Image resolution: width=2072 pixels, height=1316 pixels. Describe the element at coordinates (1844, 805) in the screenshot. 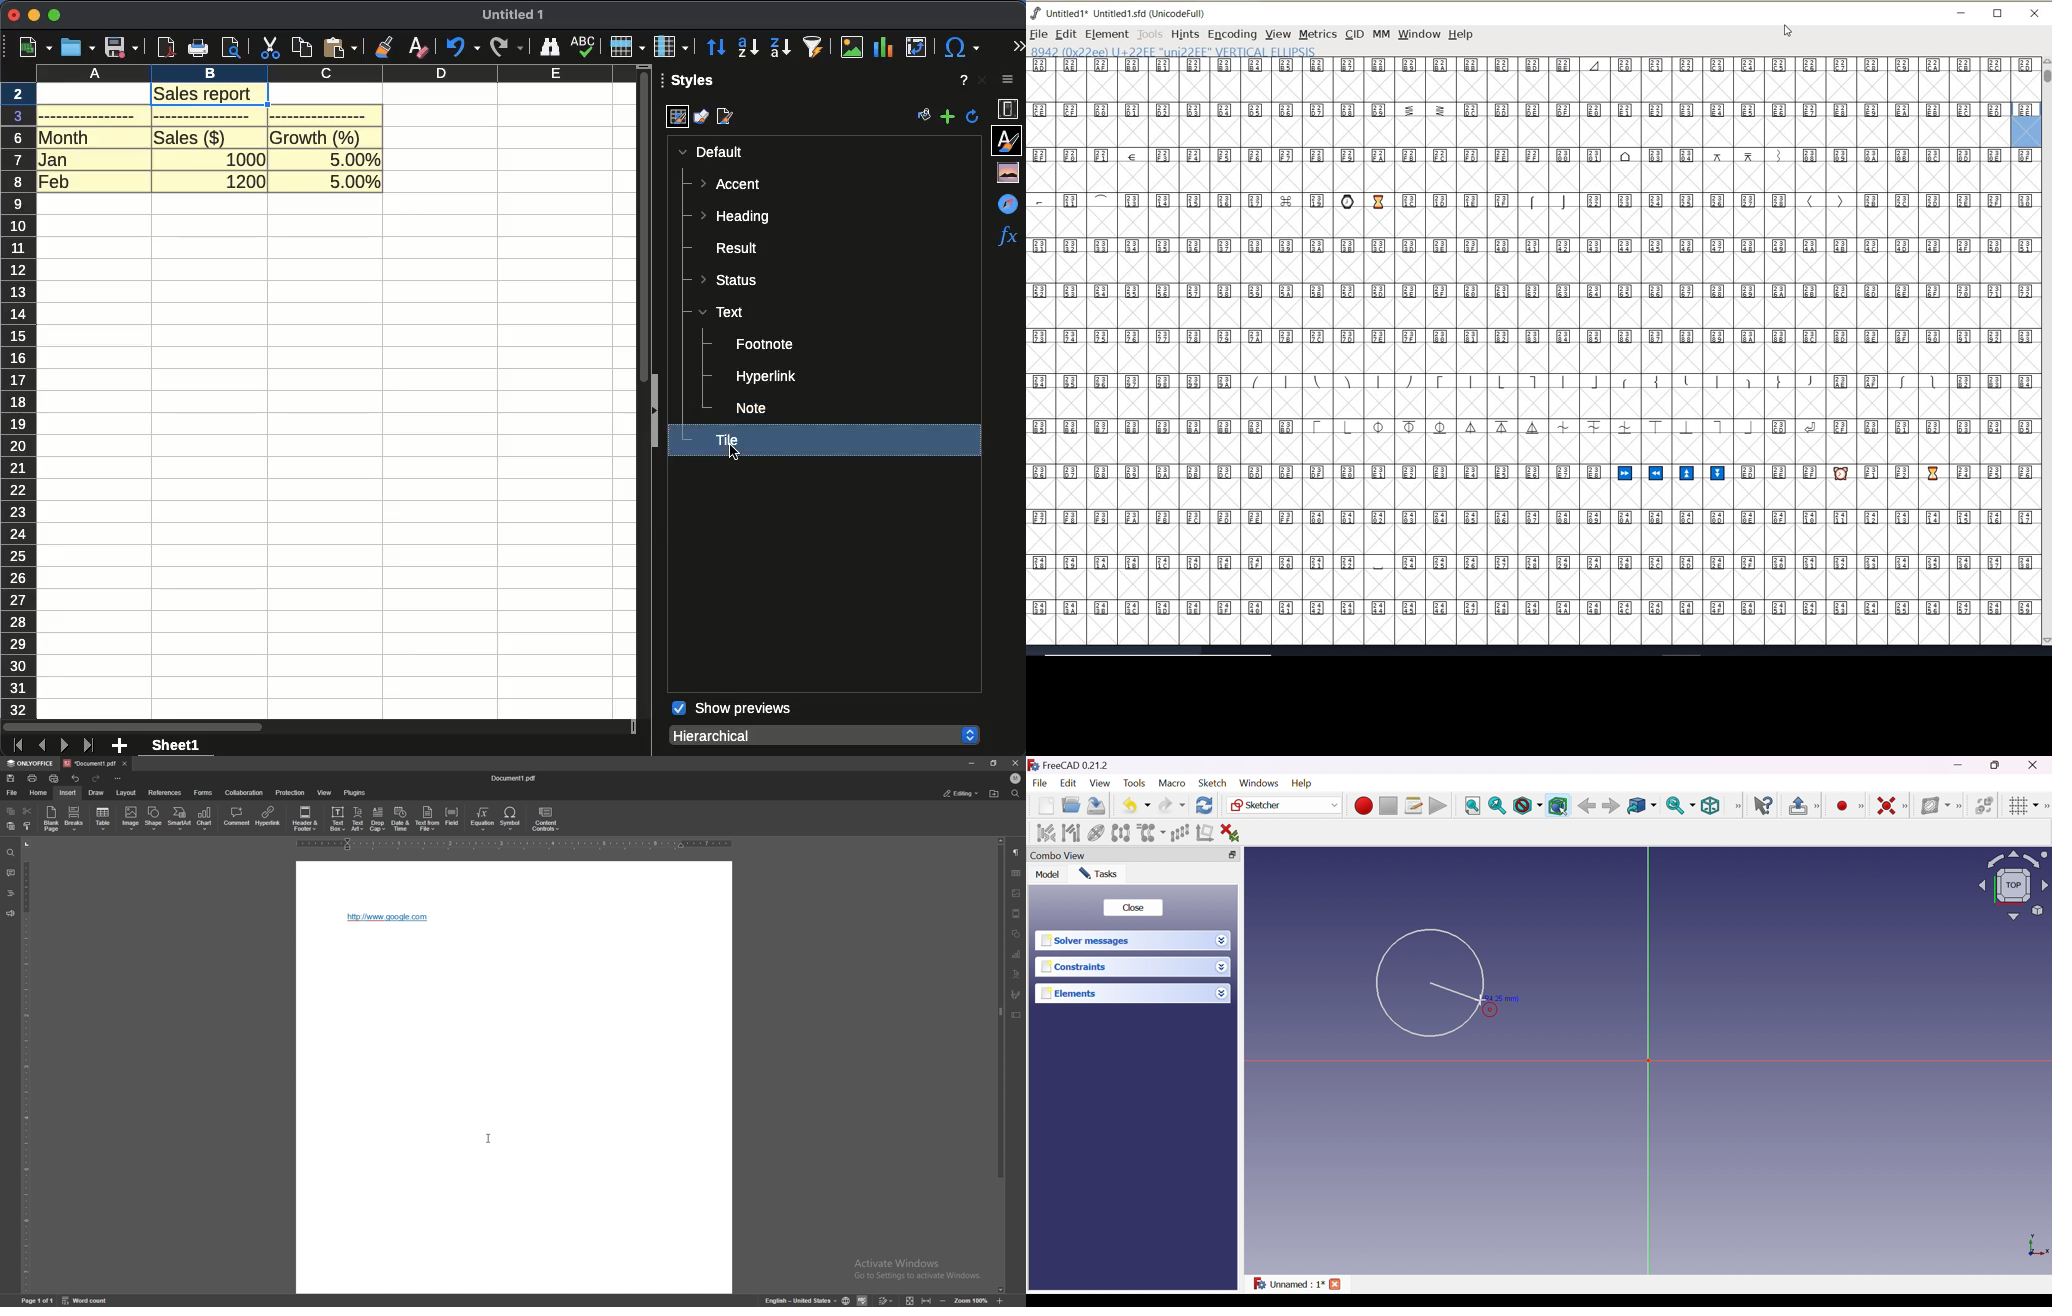

I see `Create point` at that location.